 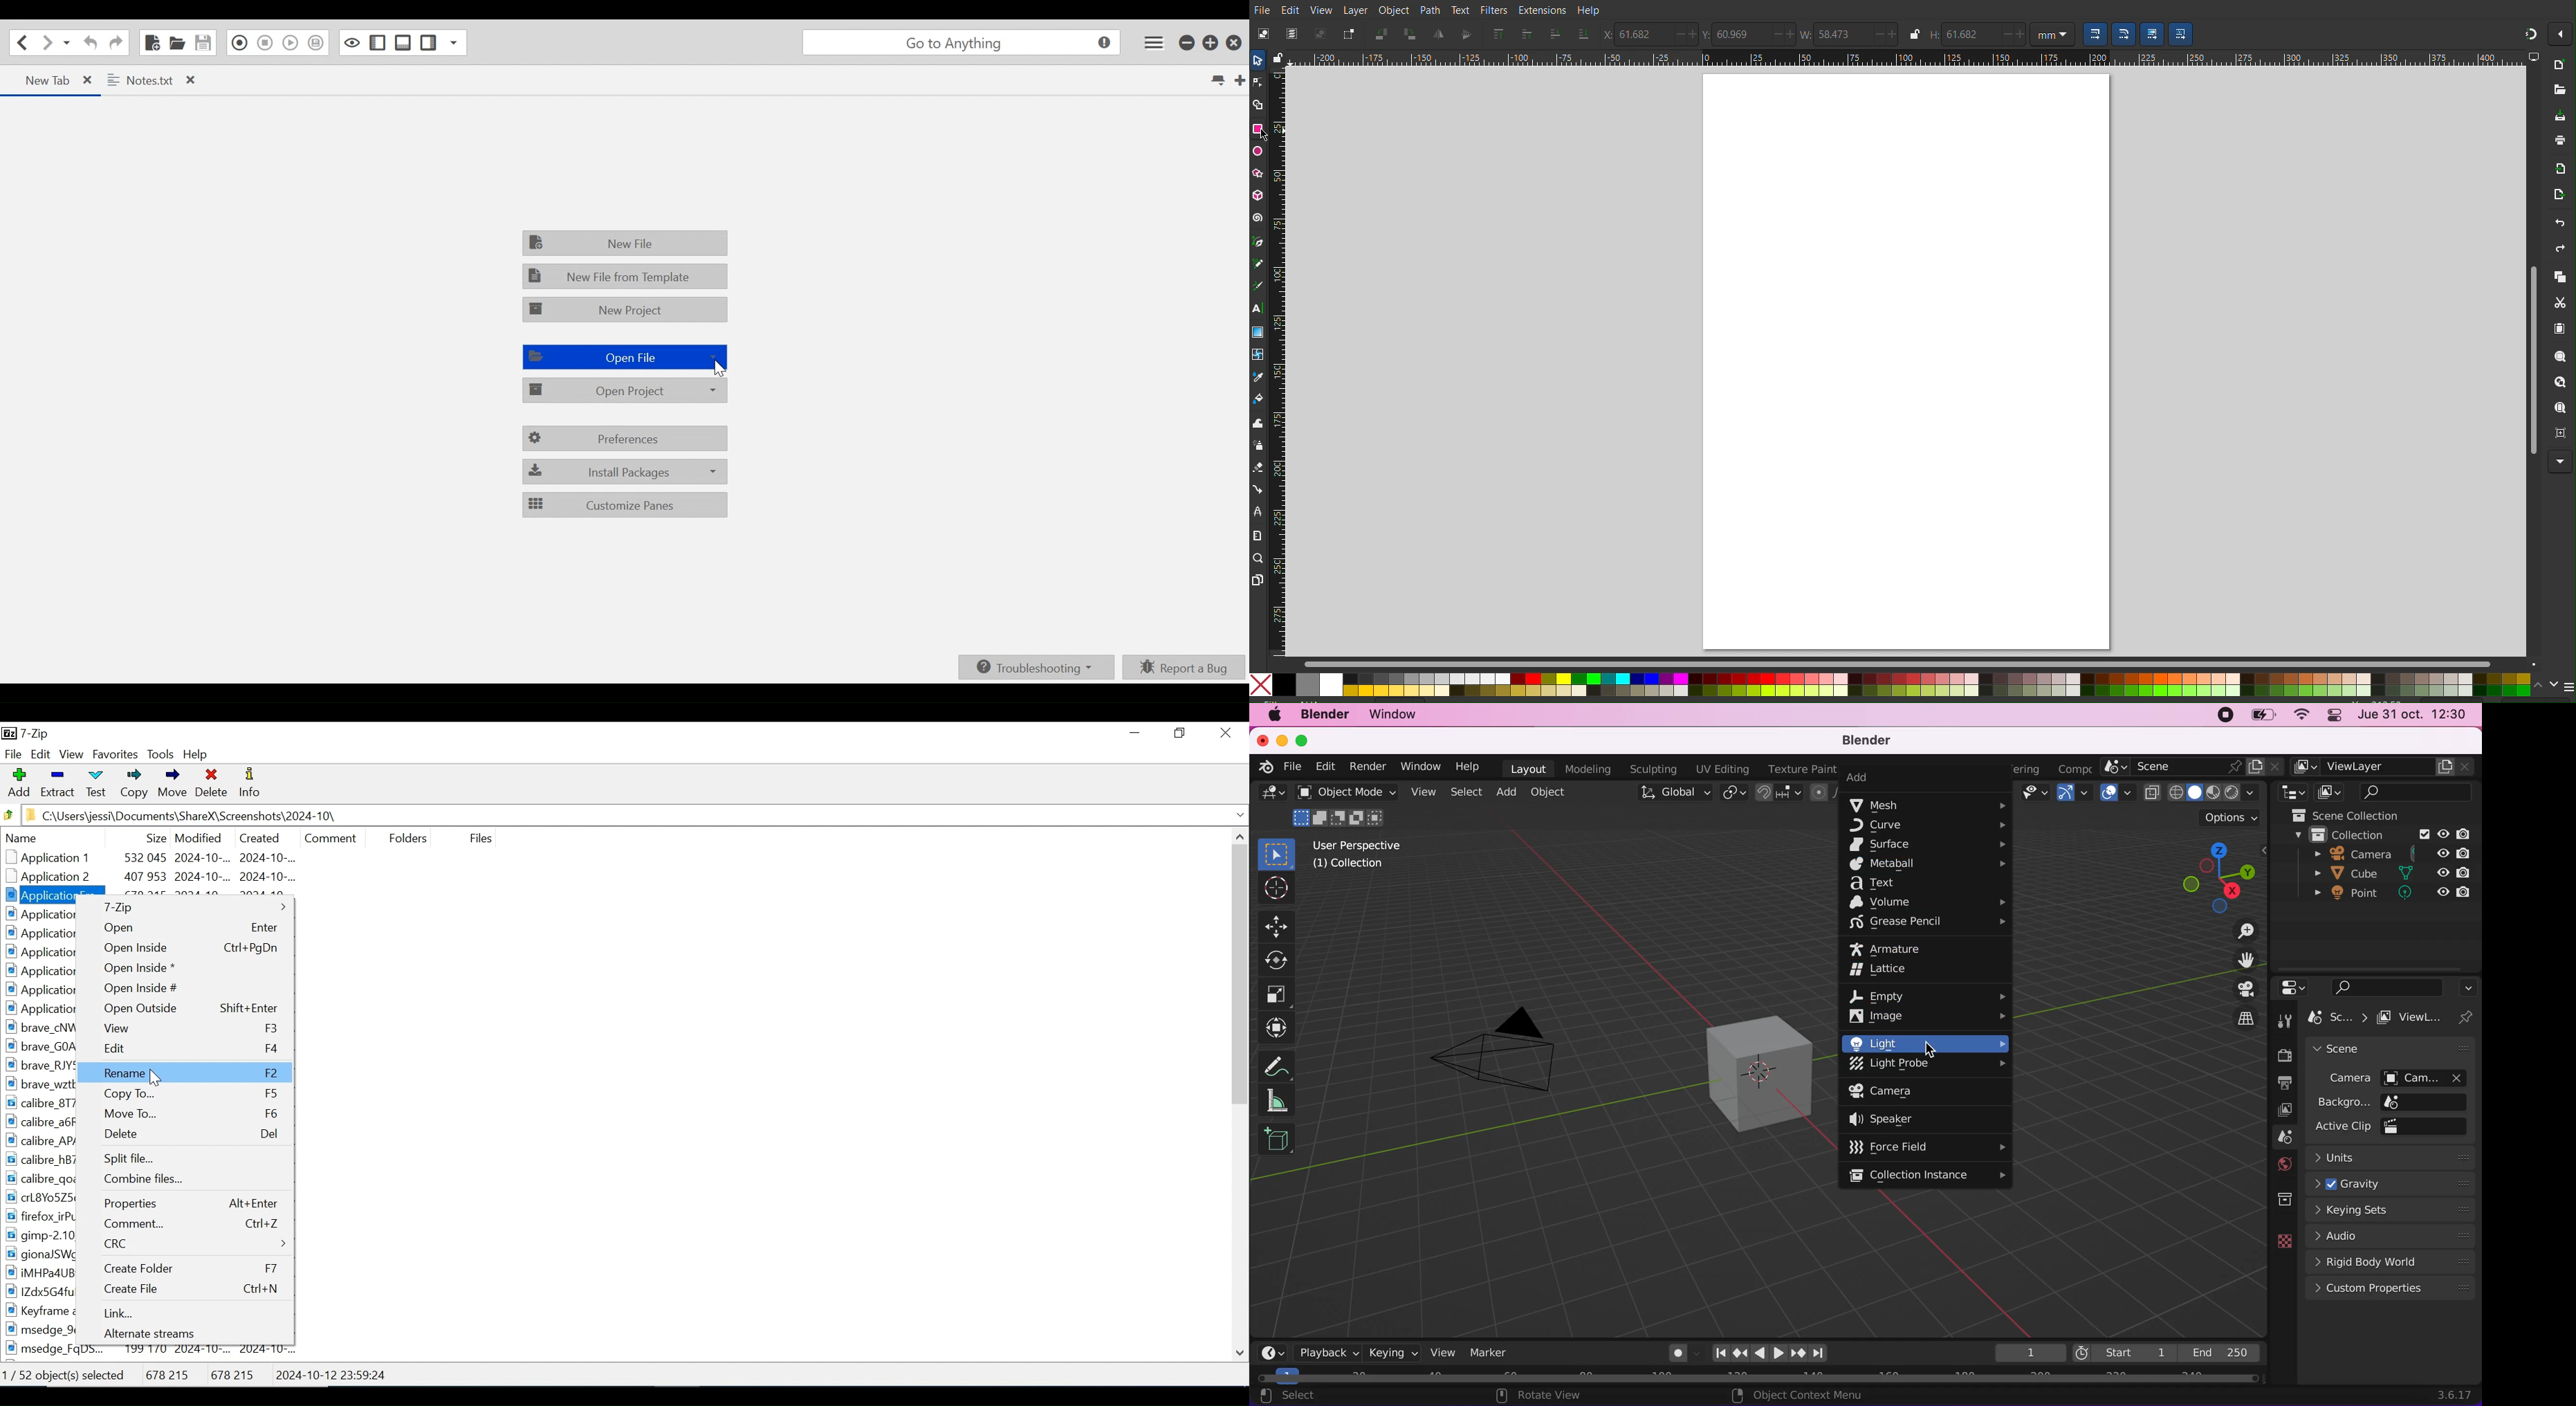 What do you see at coordinates (1276, 55) in the screenshot?
I see `lock` at bounding box center [1276, 55].